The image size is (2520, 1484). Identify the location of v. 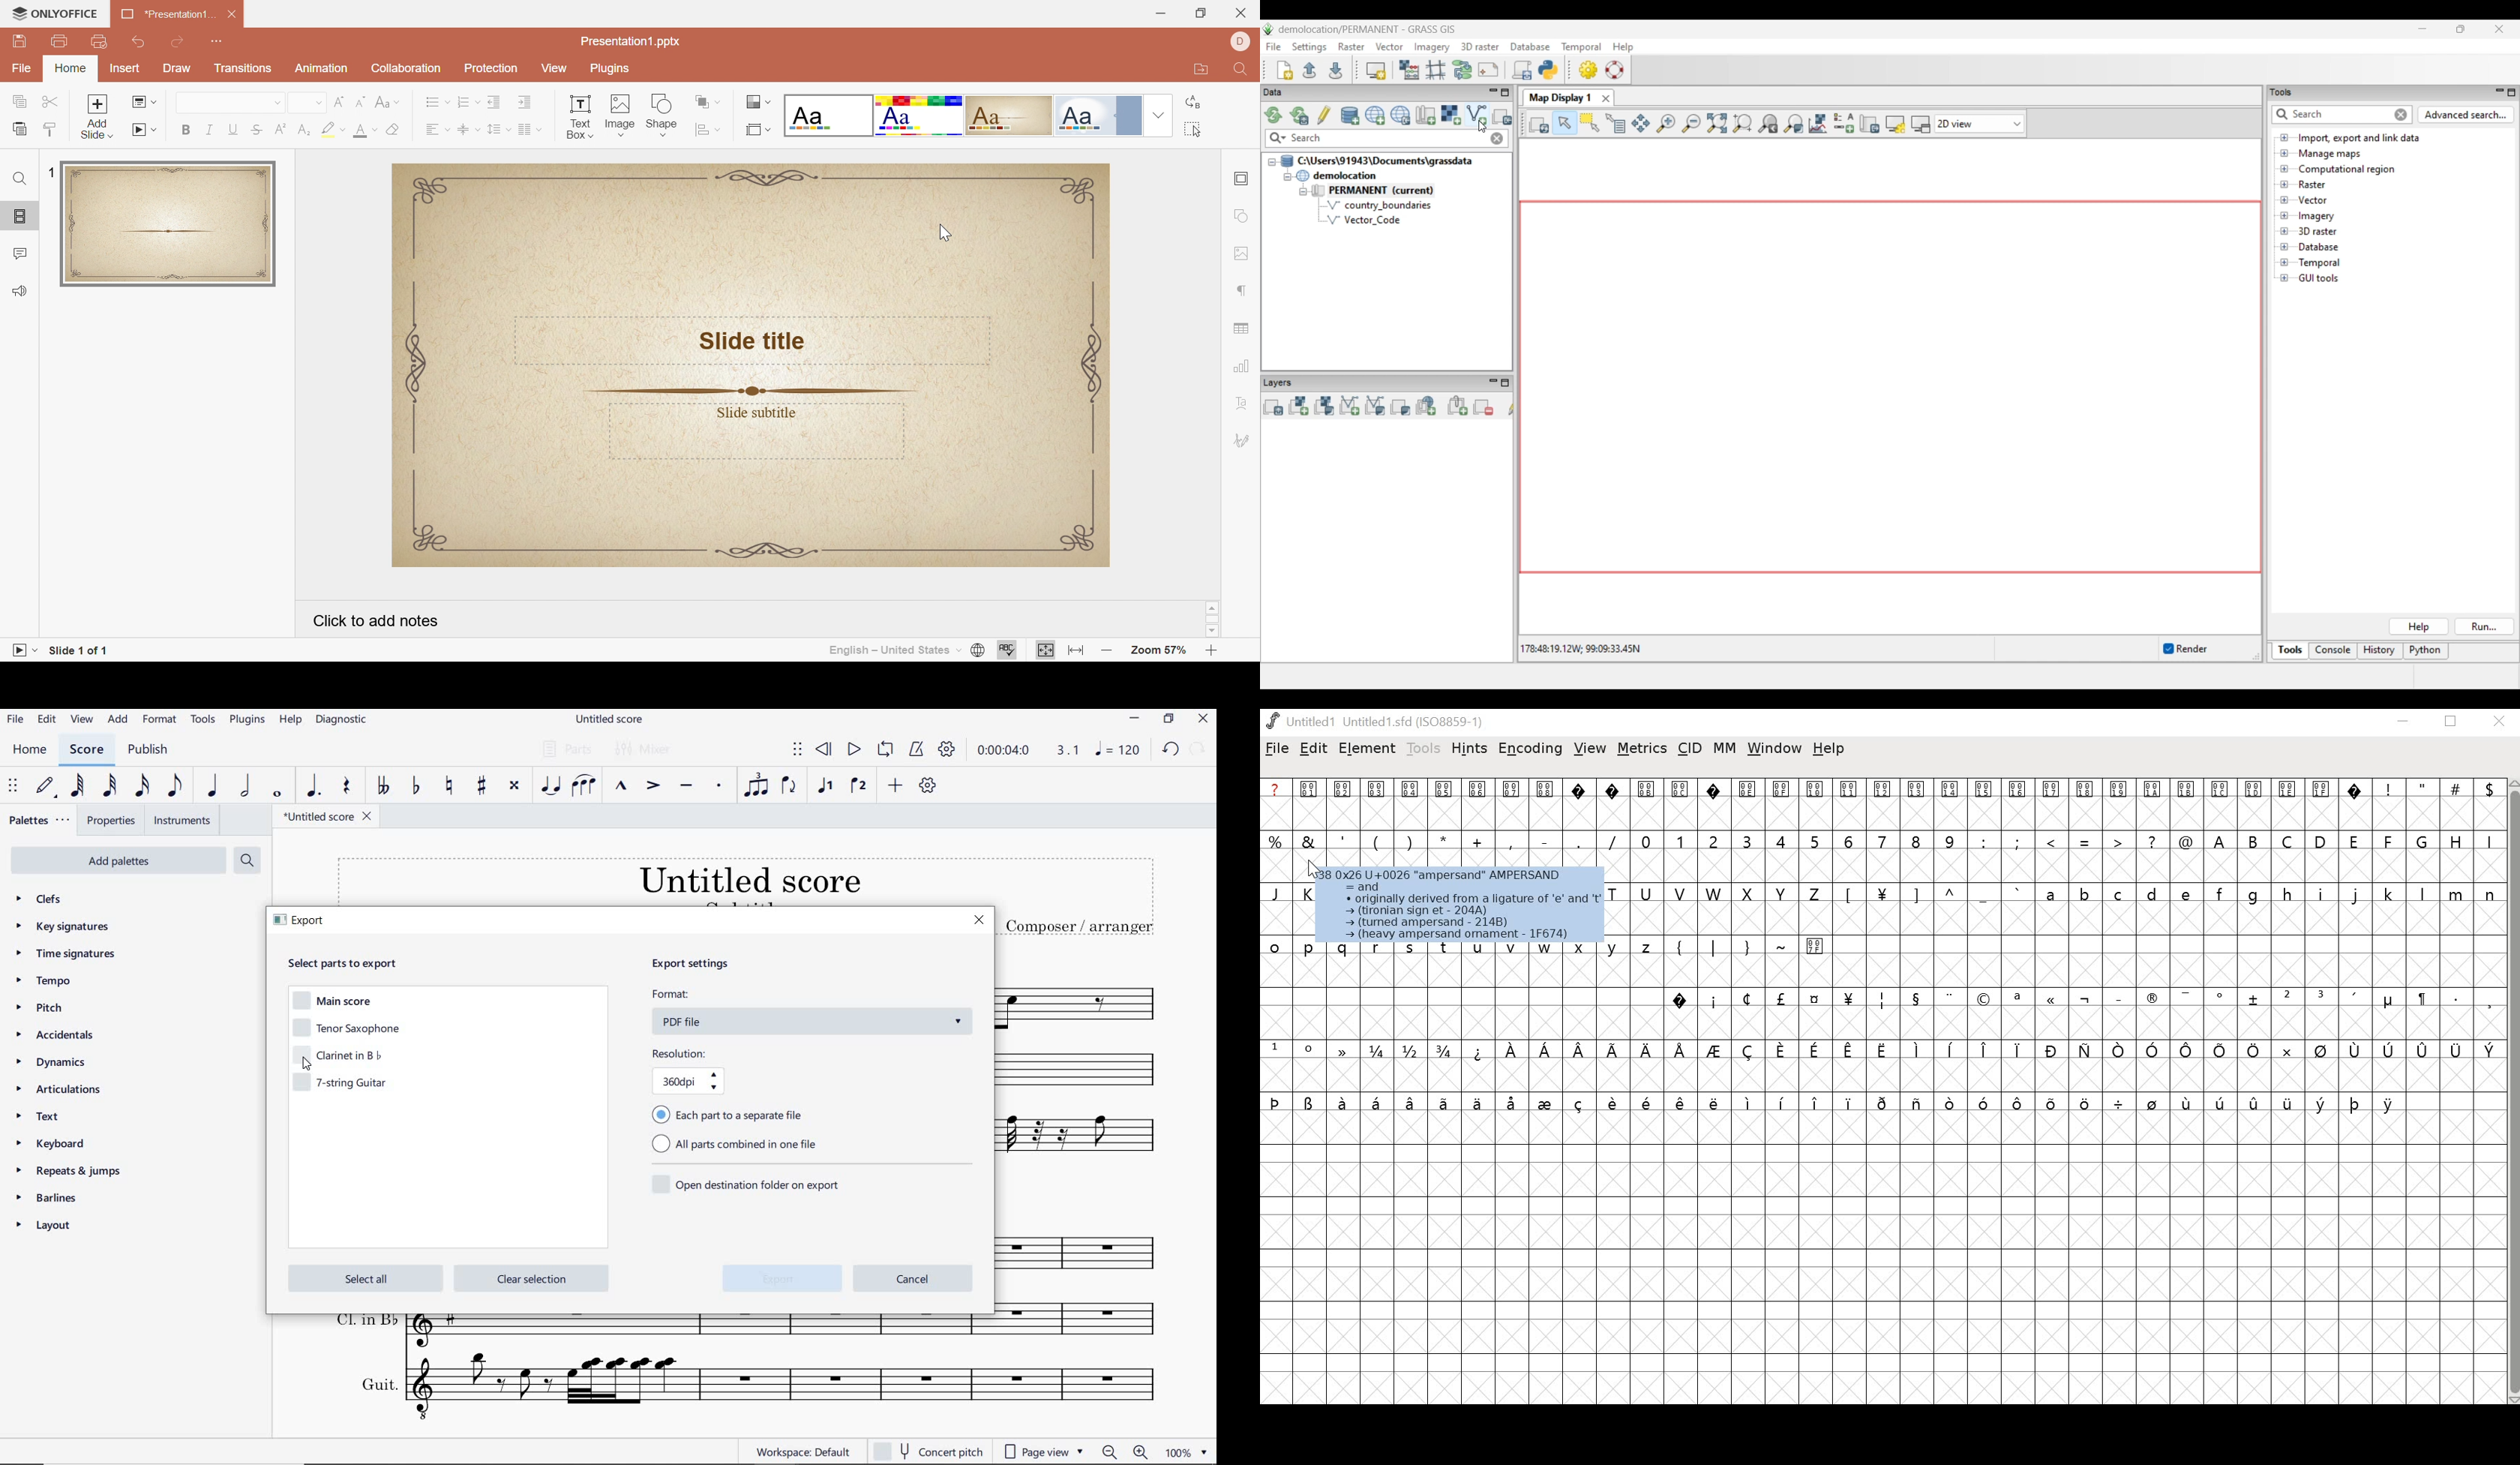
(1511, 948).